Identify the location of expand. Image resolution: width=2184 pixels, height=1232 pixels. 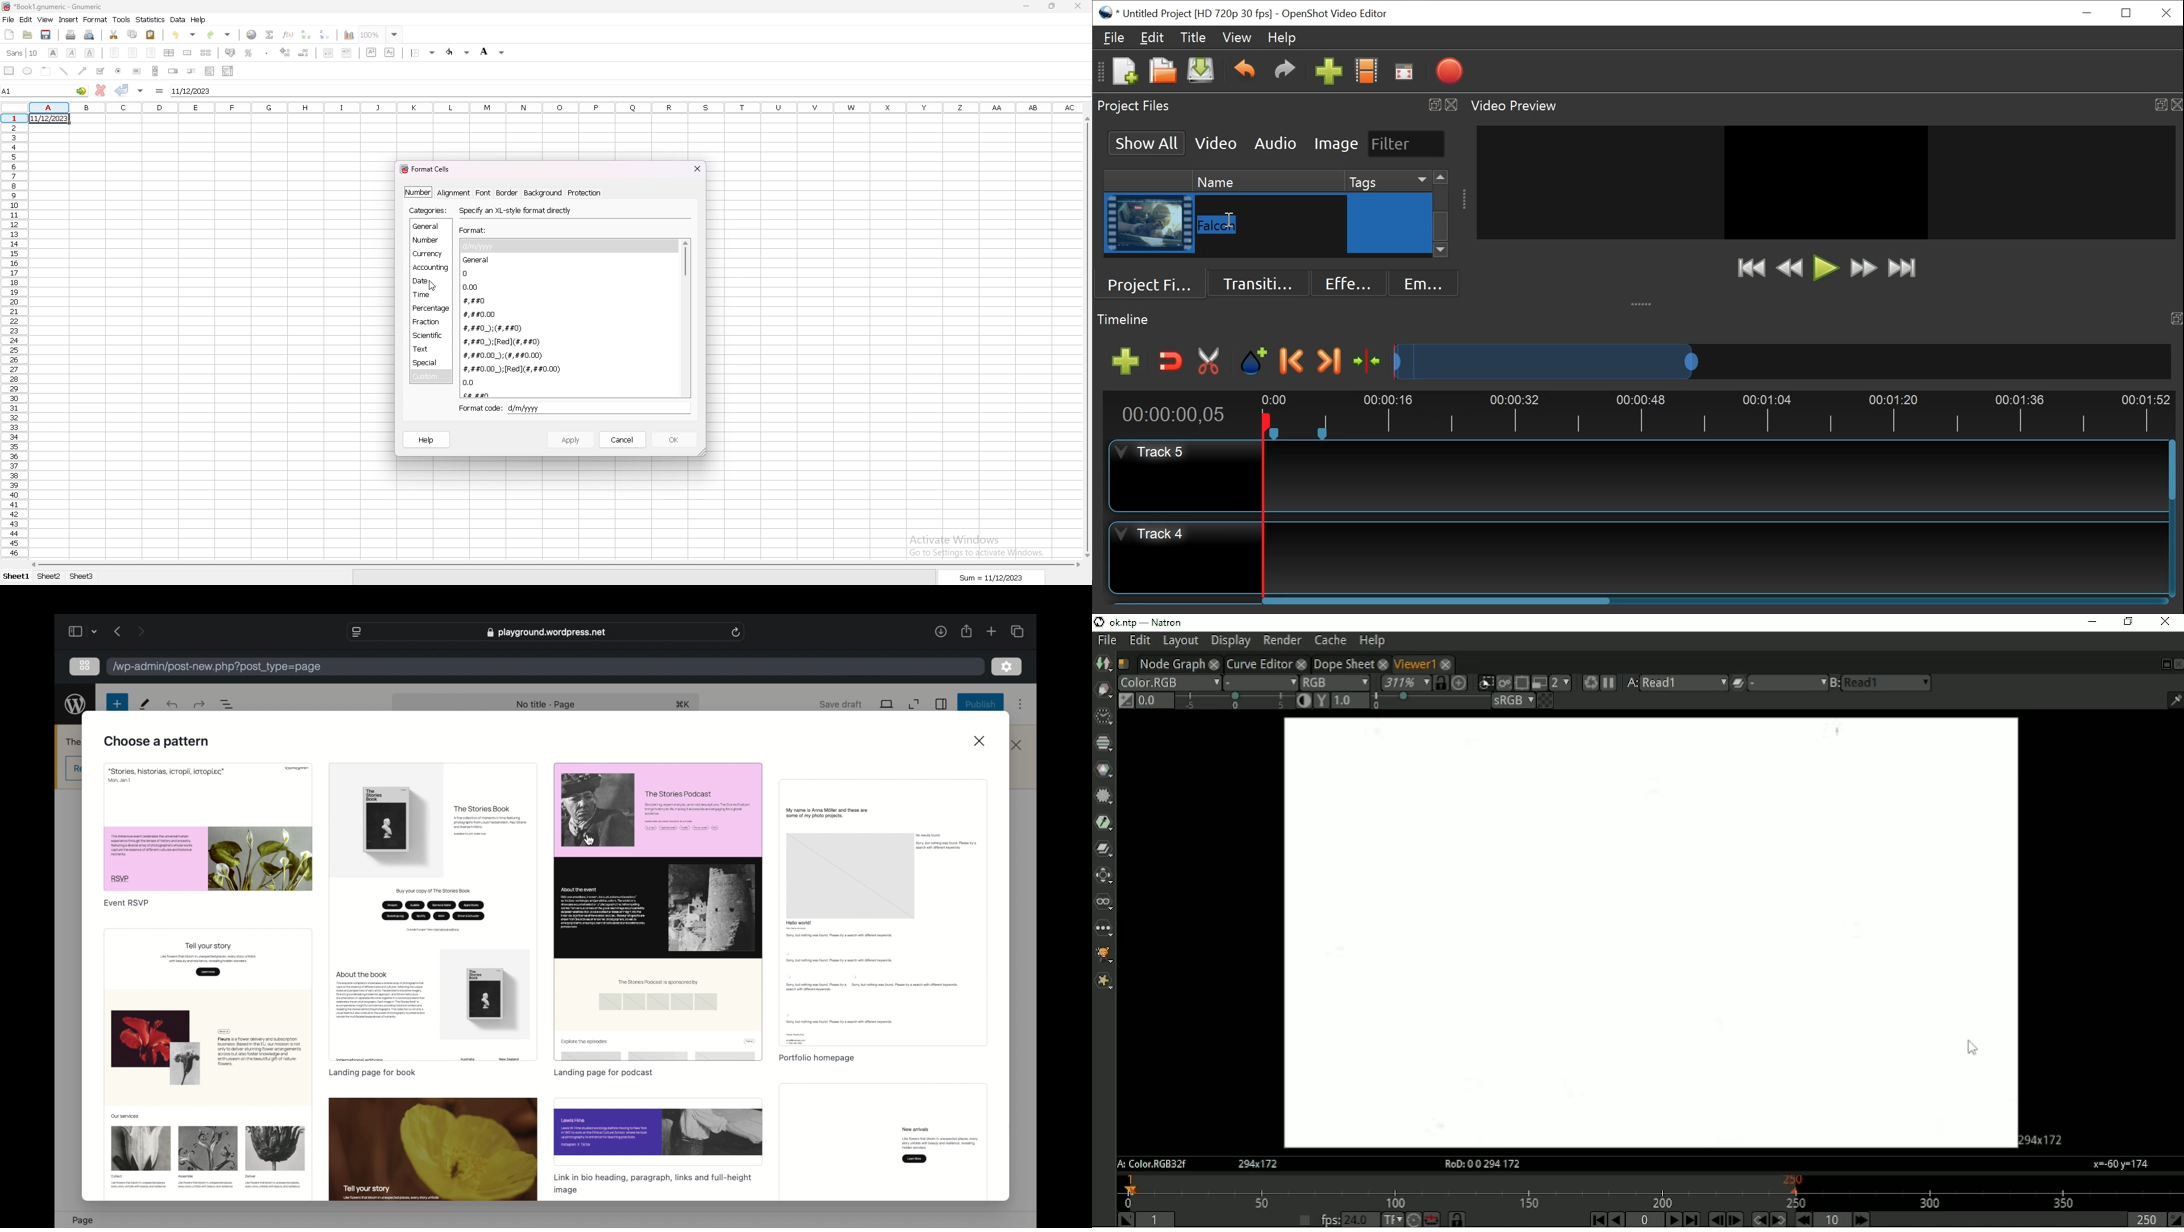
(915, 704).